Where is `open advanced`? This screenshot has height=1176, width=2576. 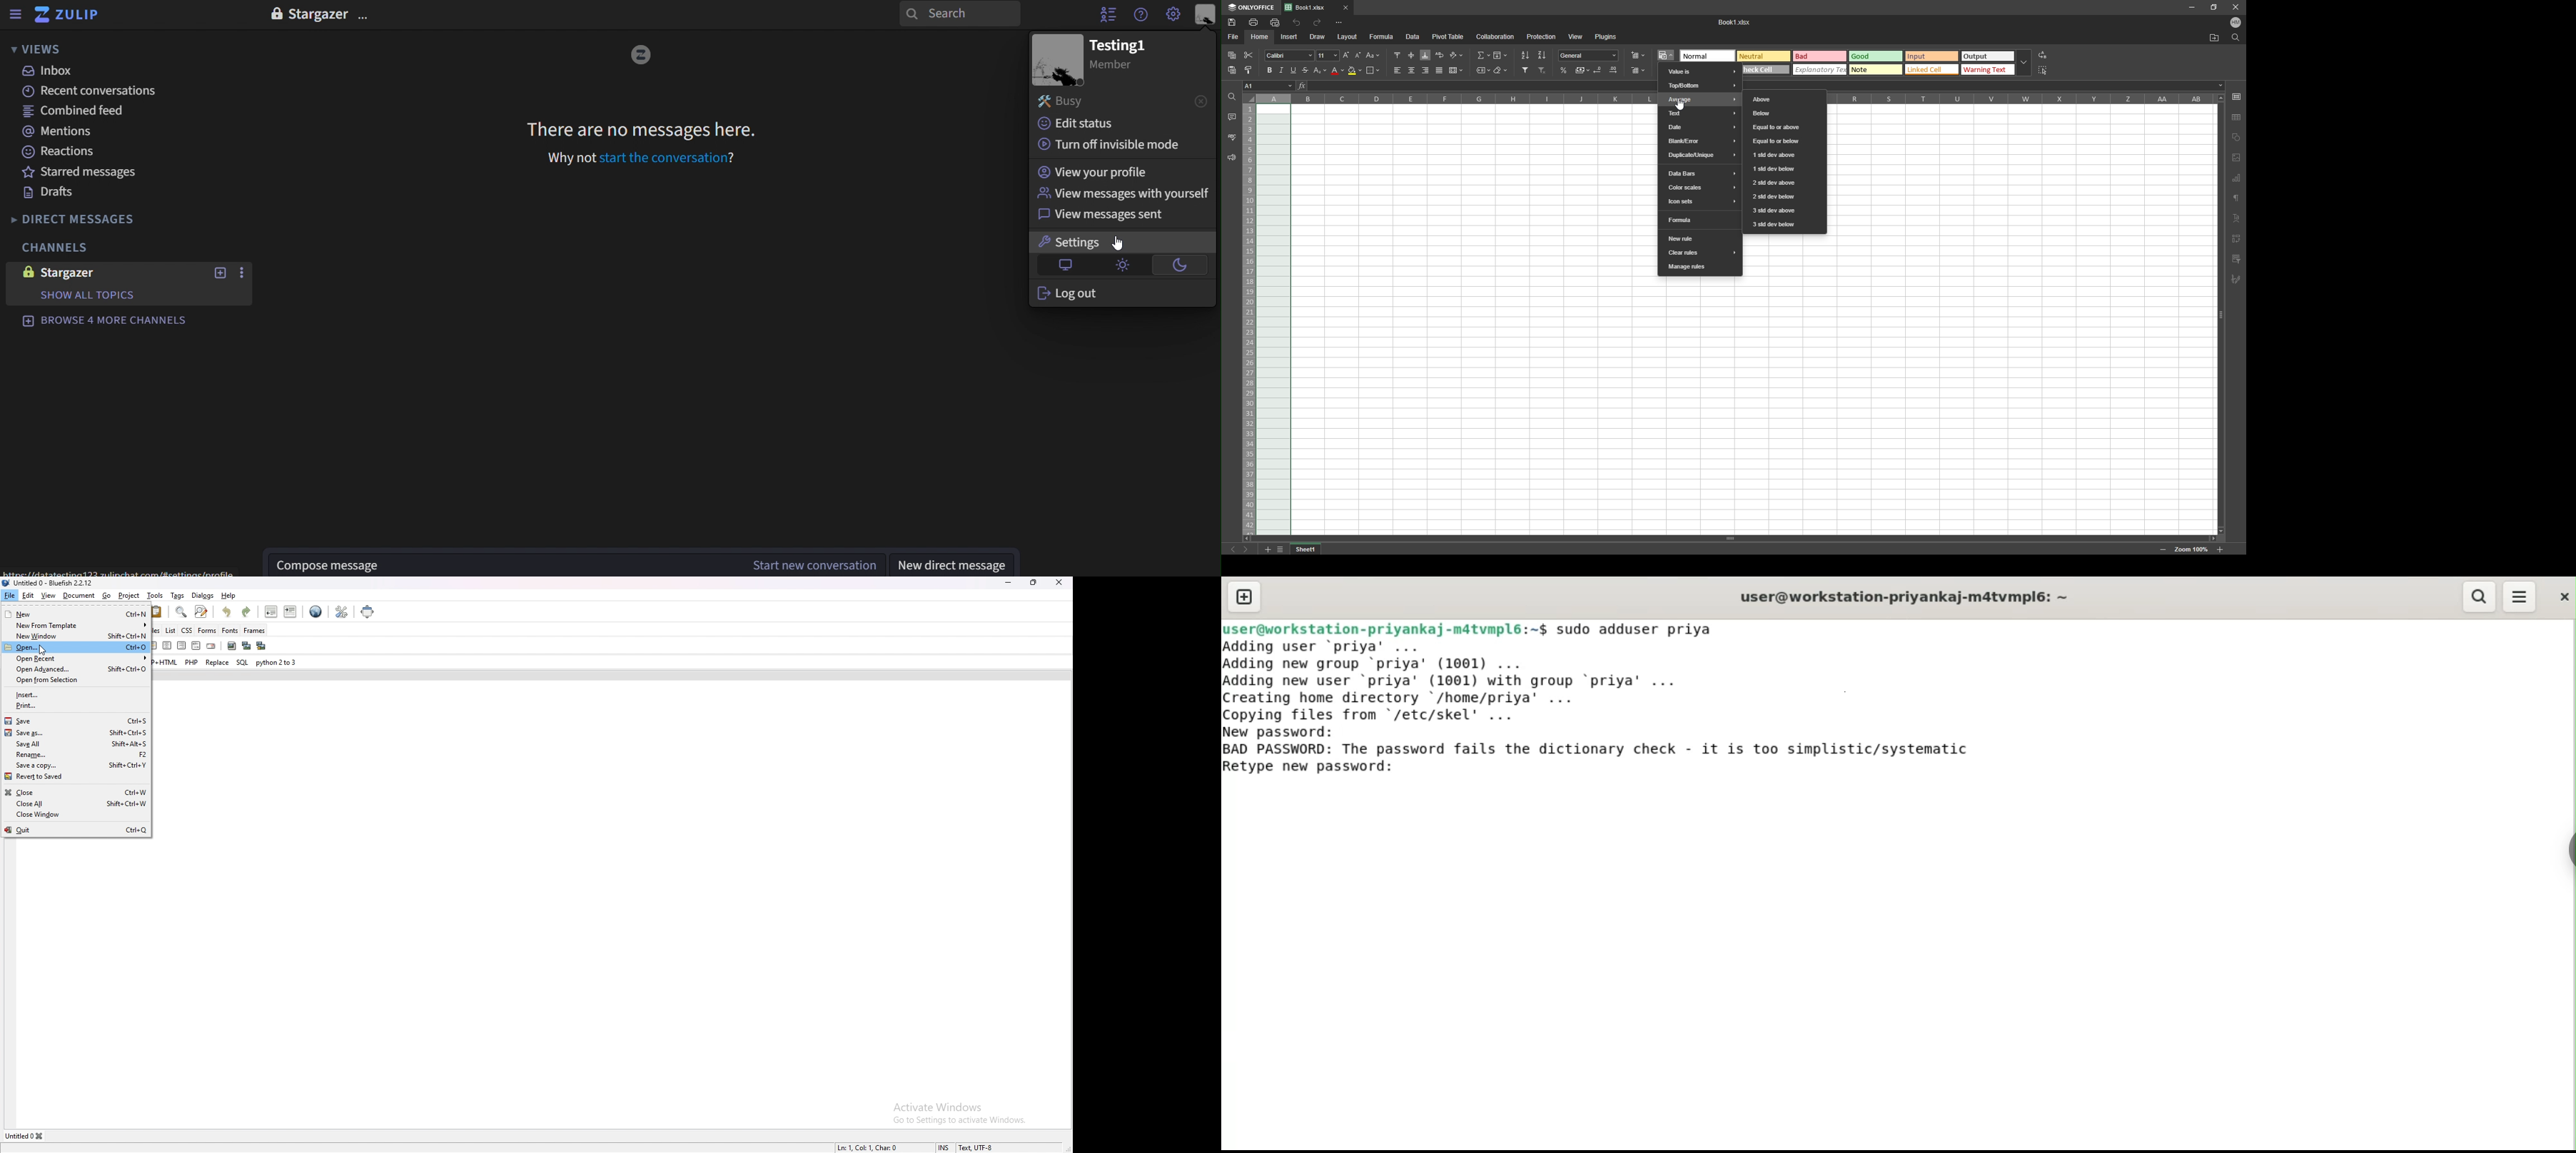
open advanced is located at coordinates (42, 670).